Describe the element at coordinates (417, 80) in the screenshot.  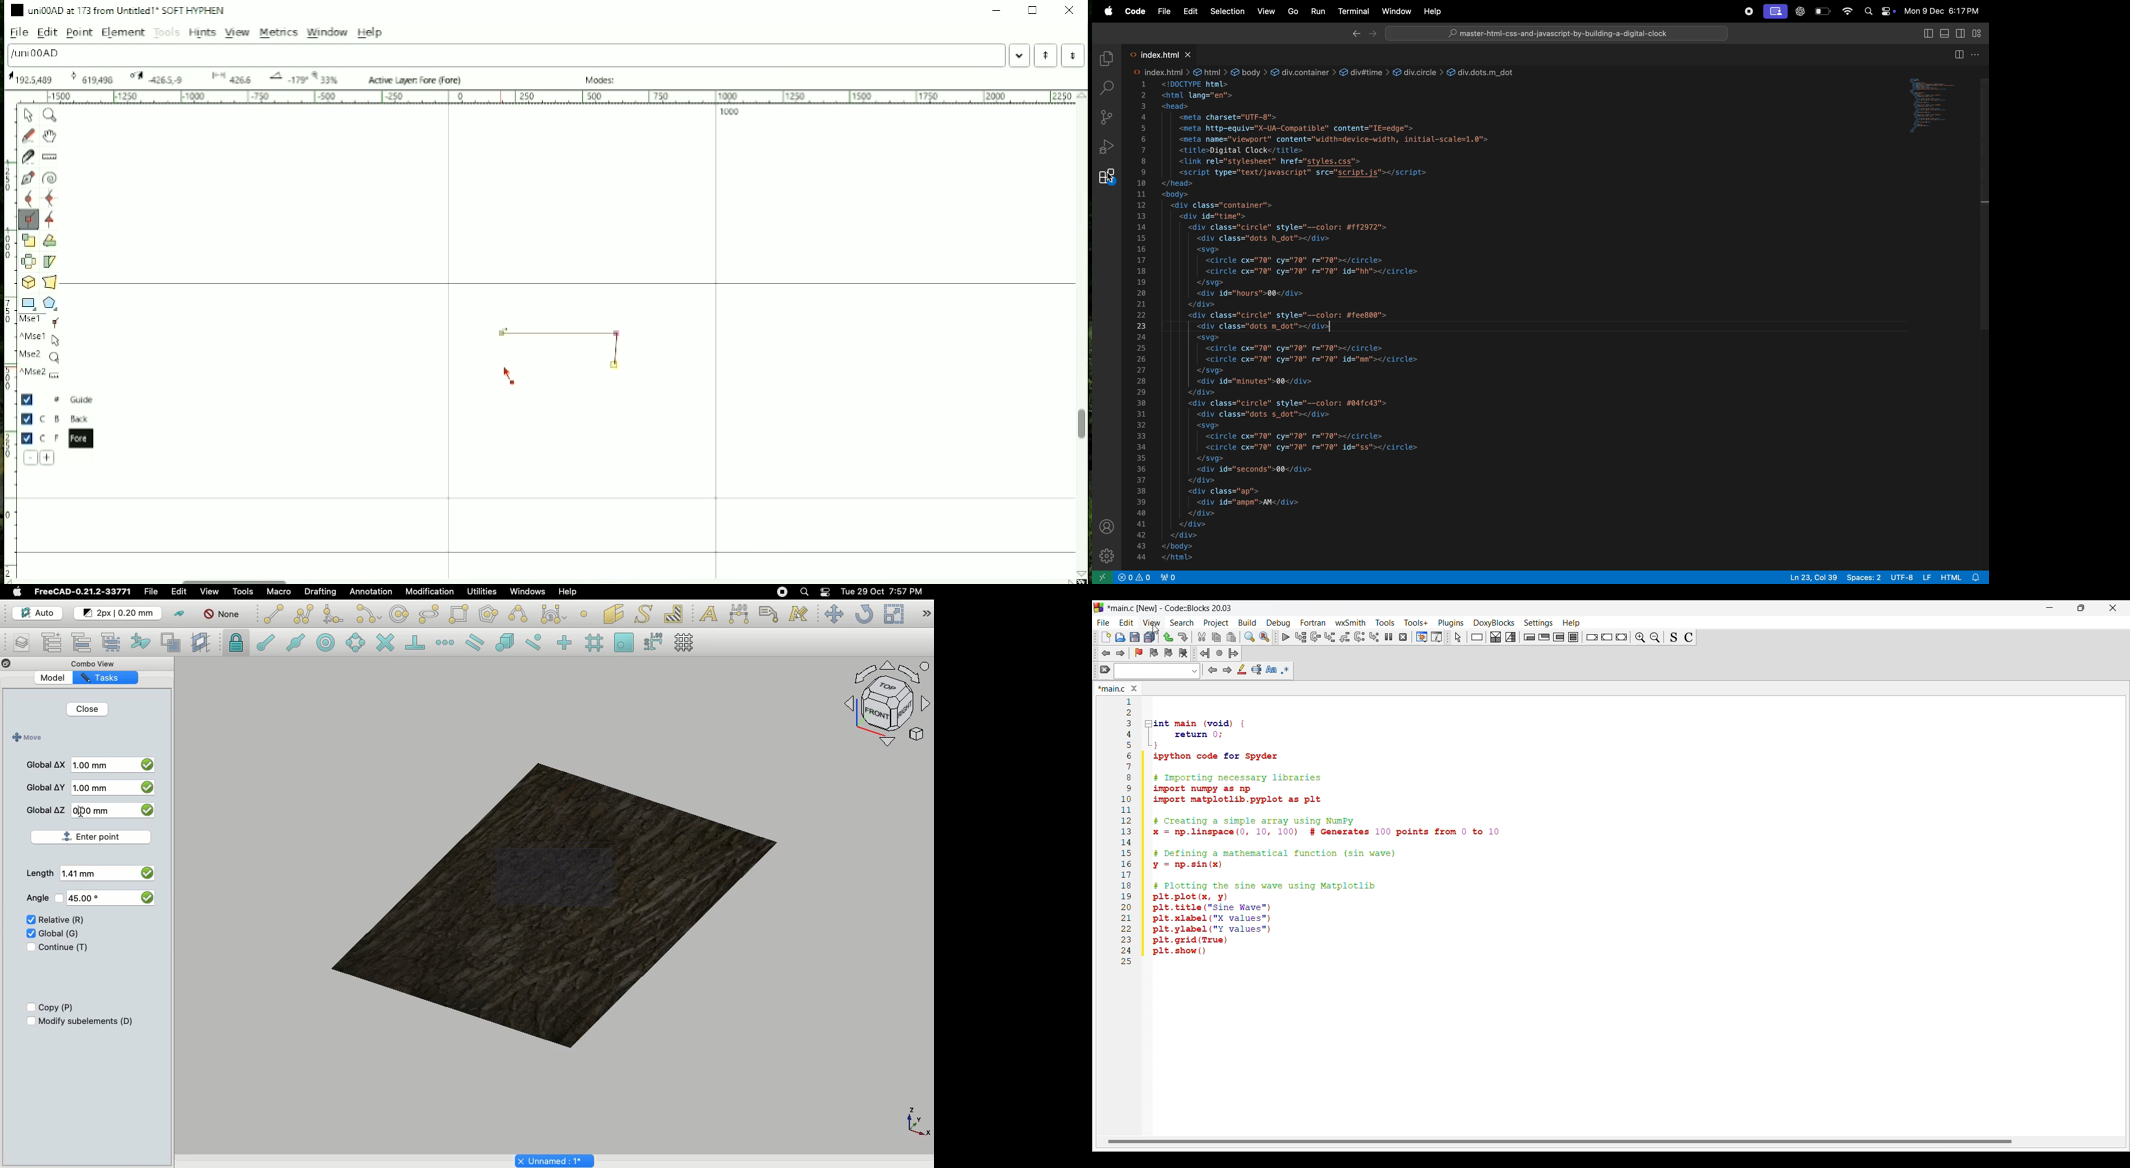
I see `Active Layer` at that location.